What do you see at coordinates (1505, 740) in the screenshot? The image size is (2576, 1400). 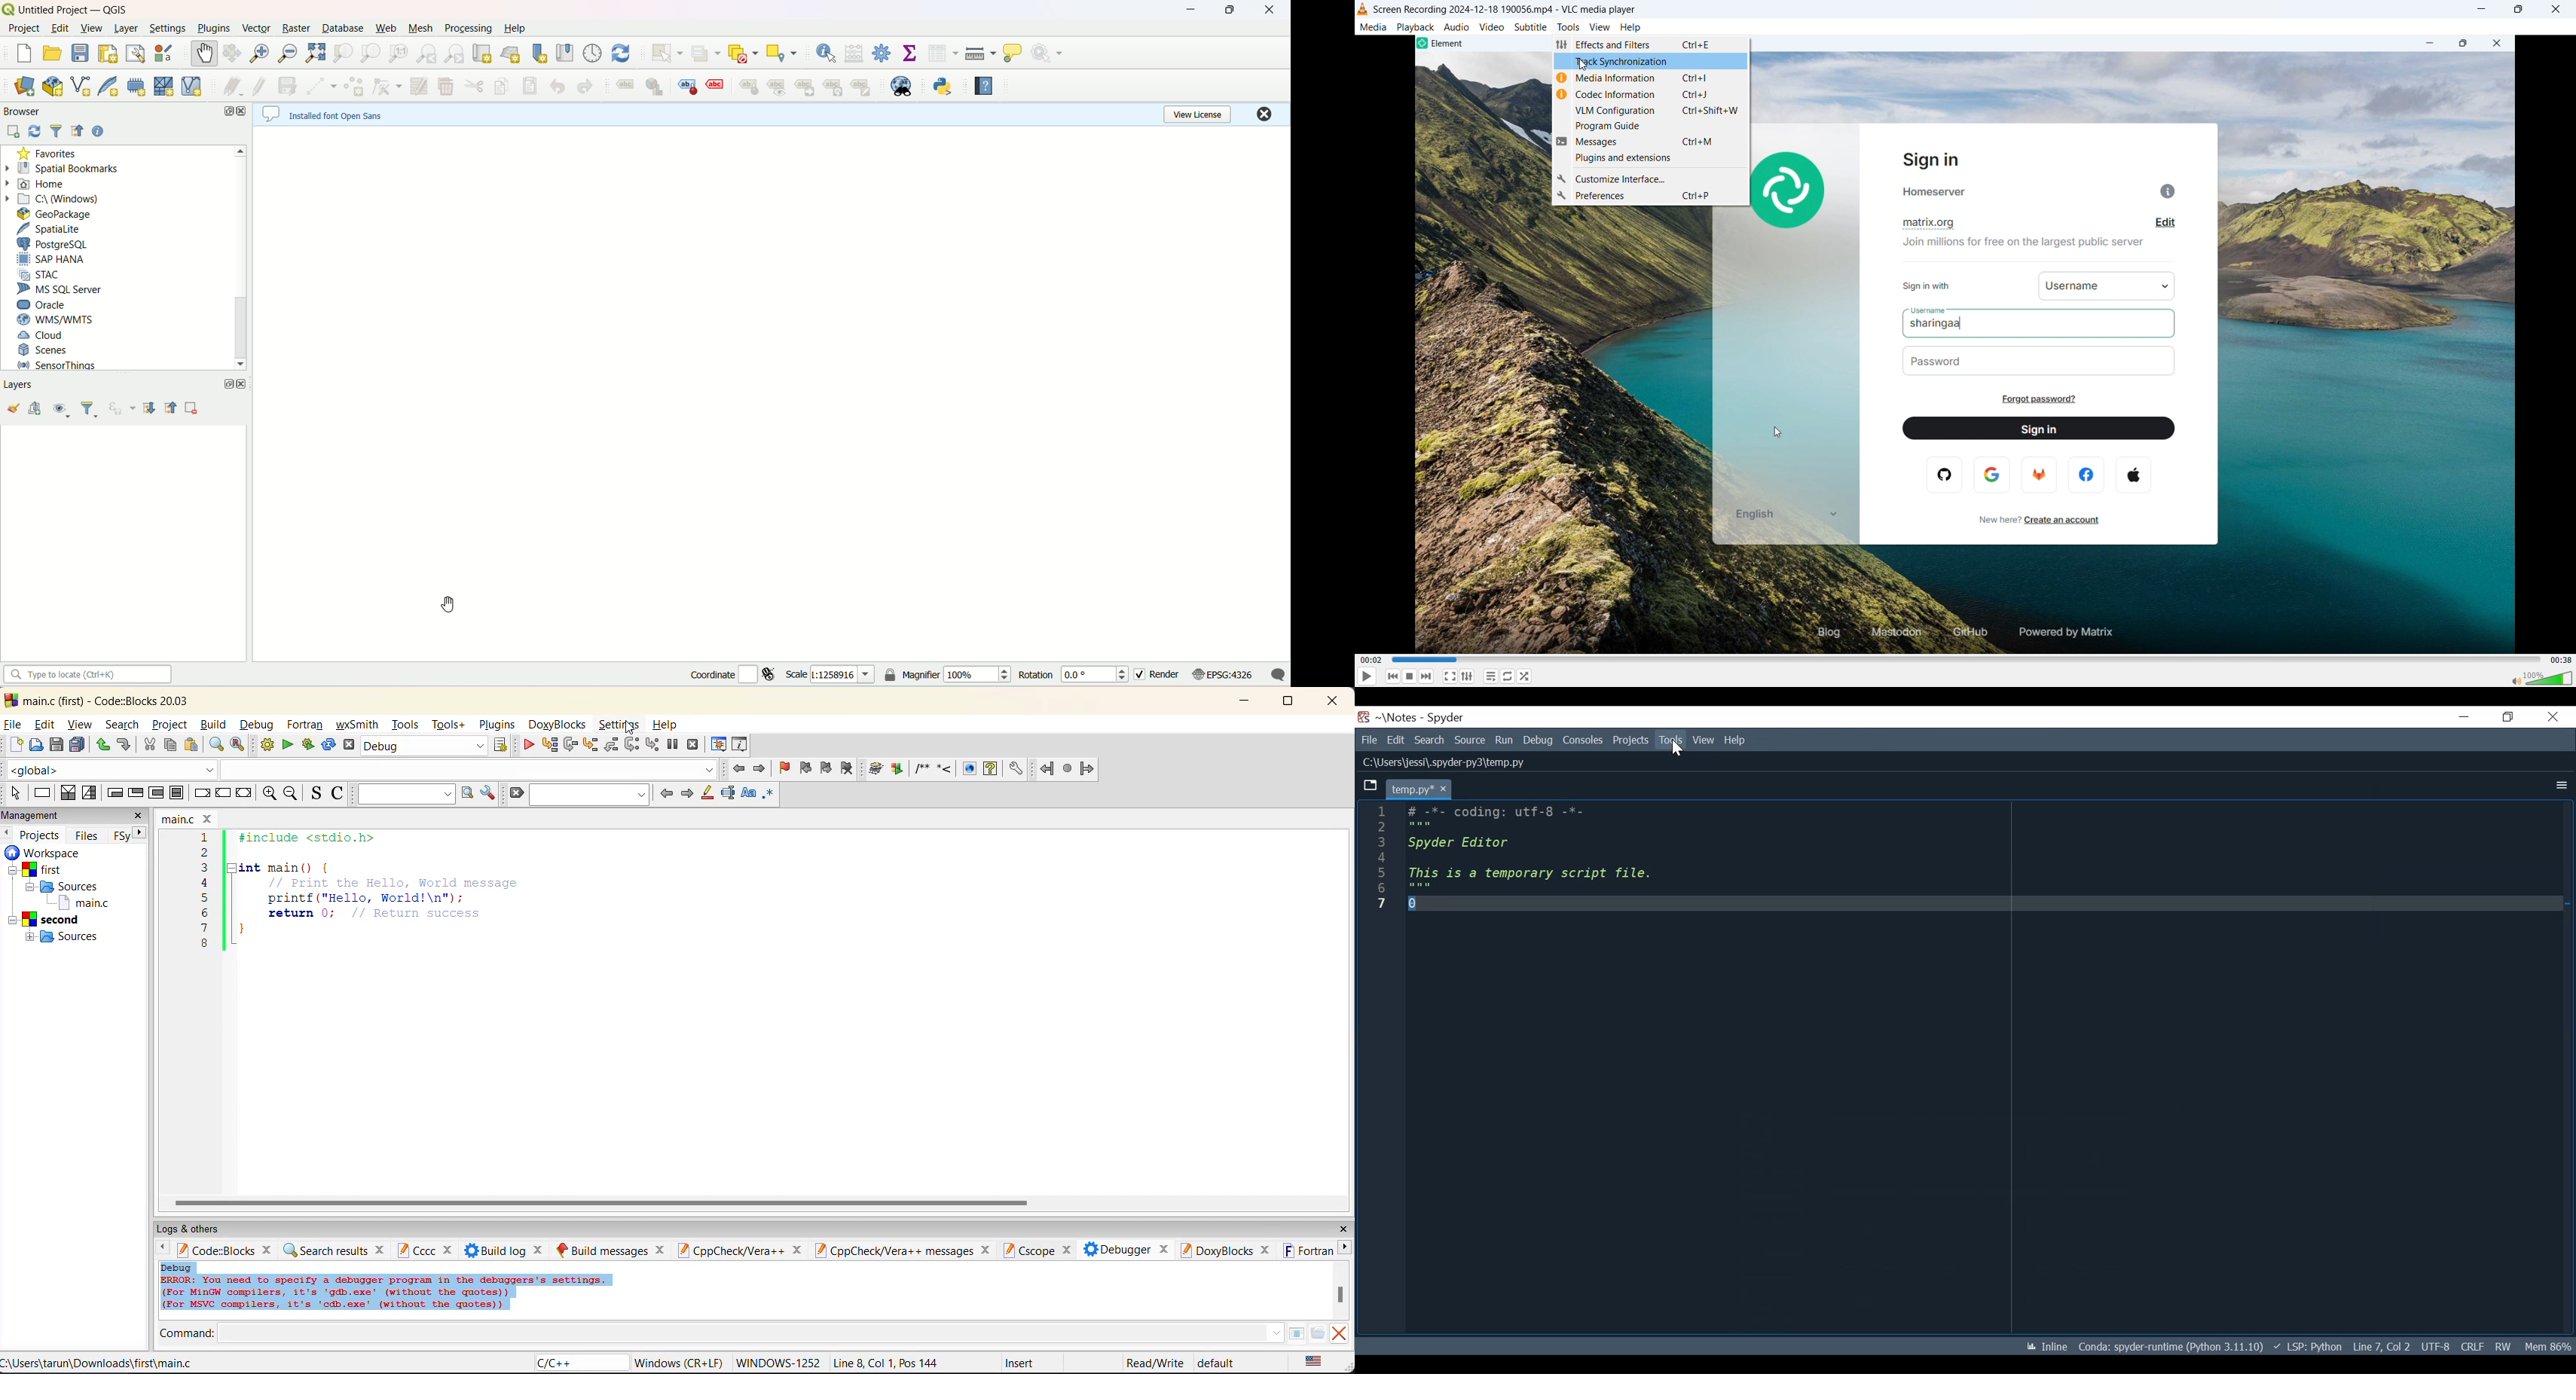 I see `Run` at bounding box center [1505, 740].